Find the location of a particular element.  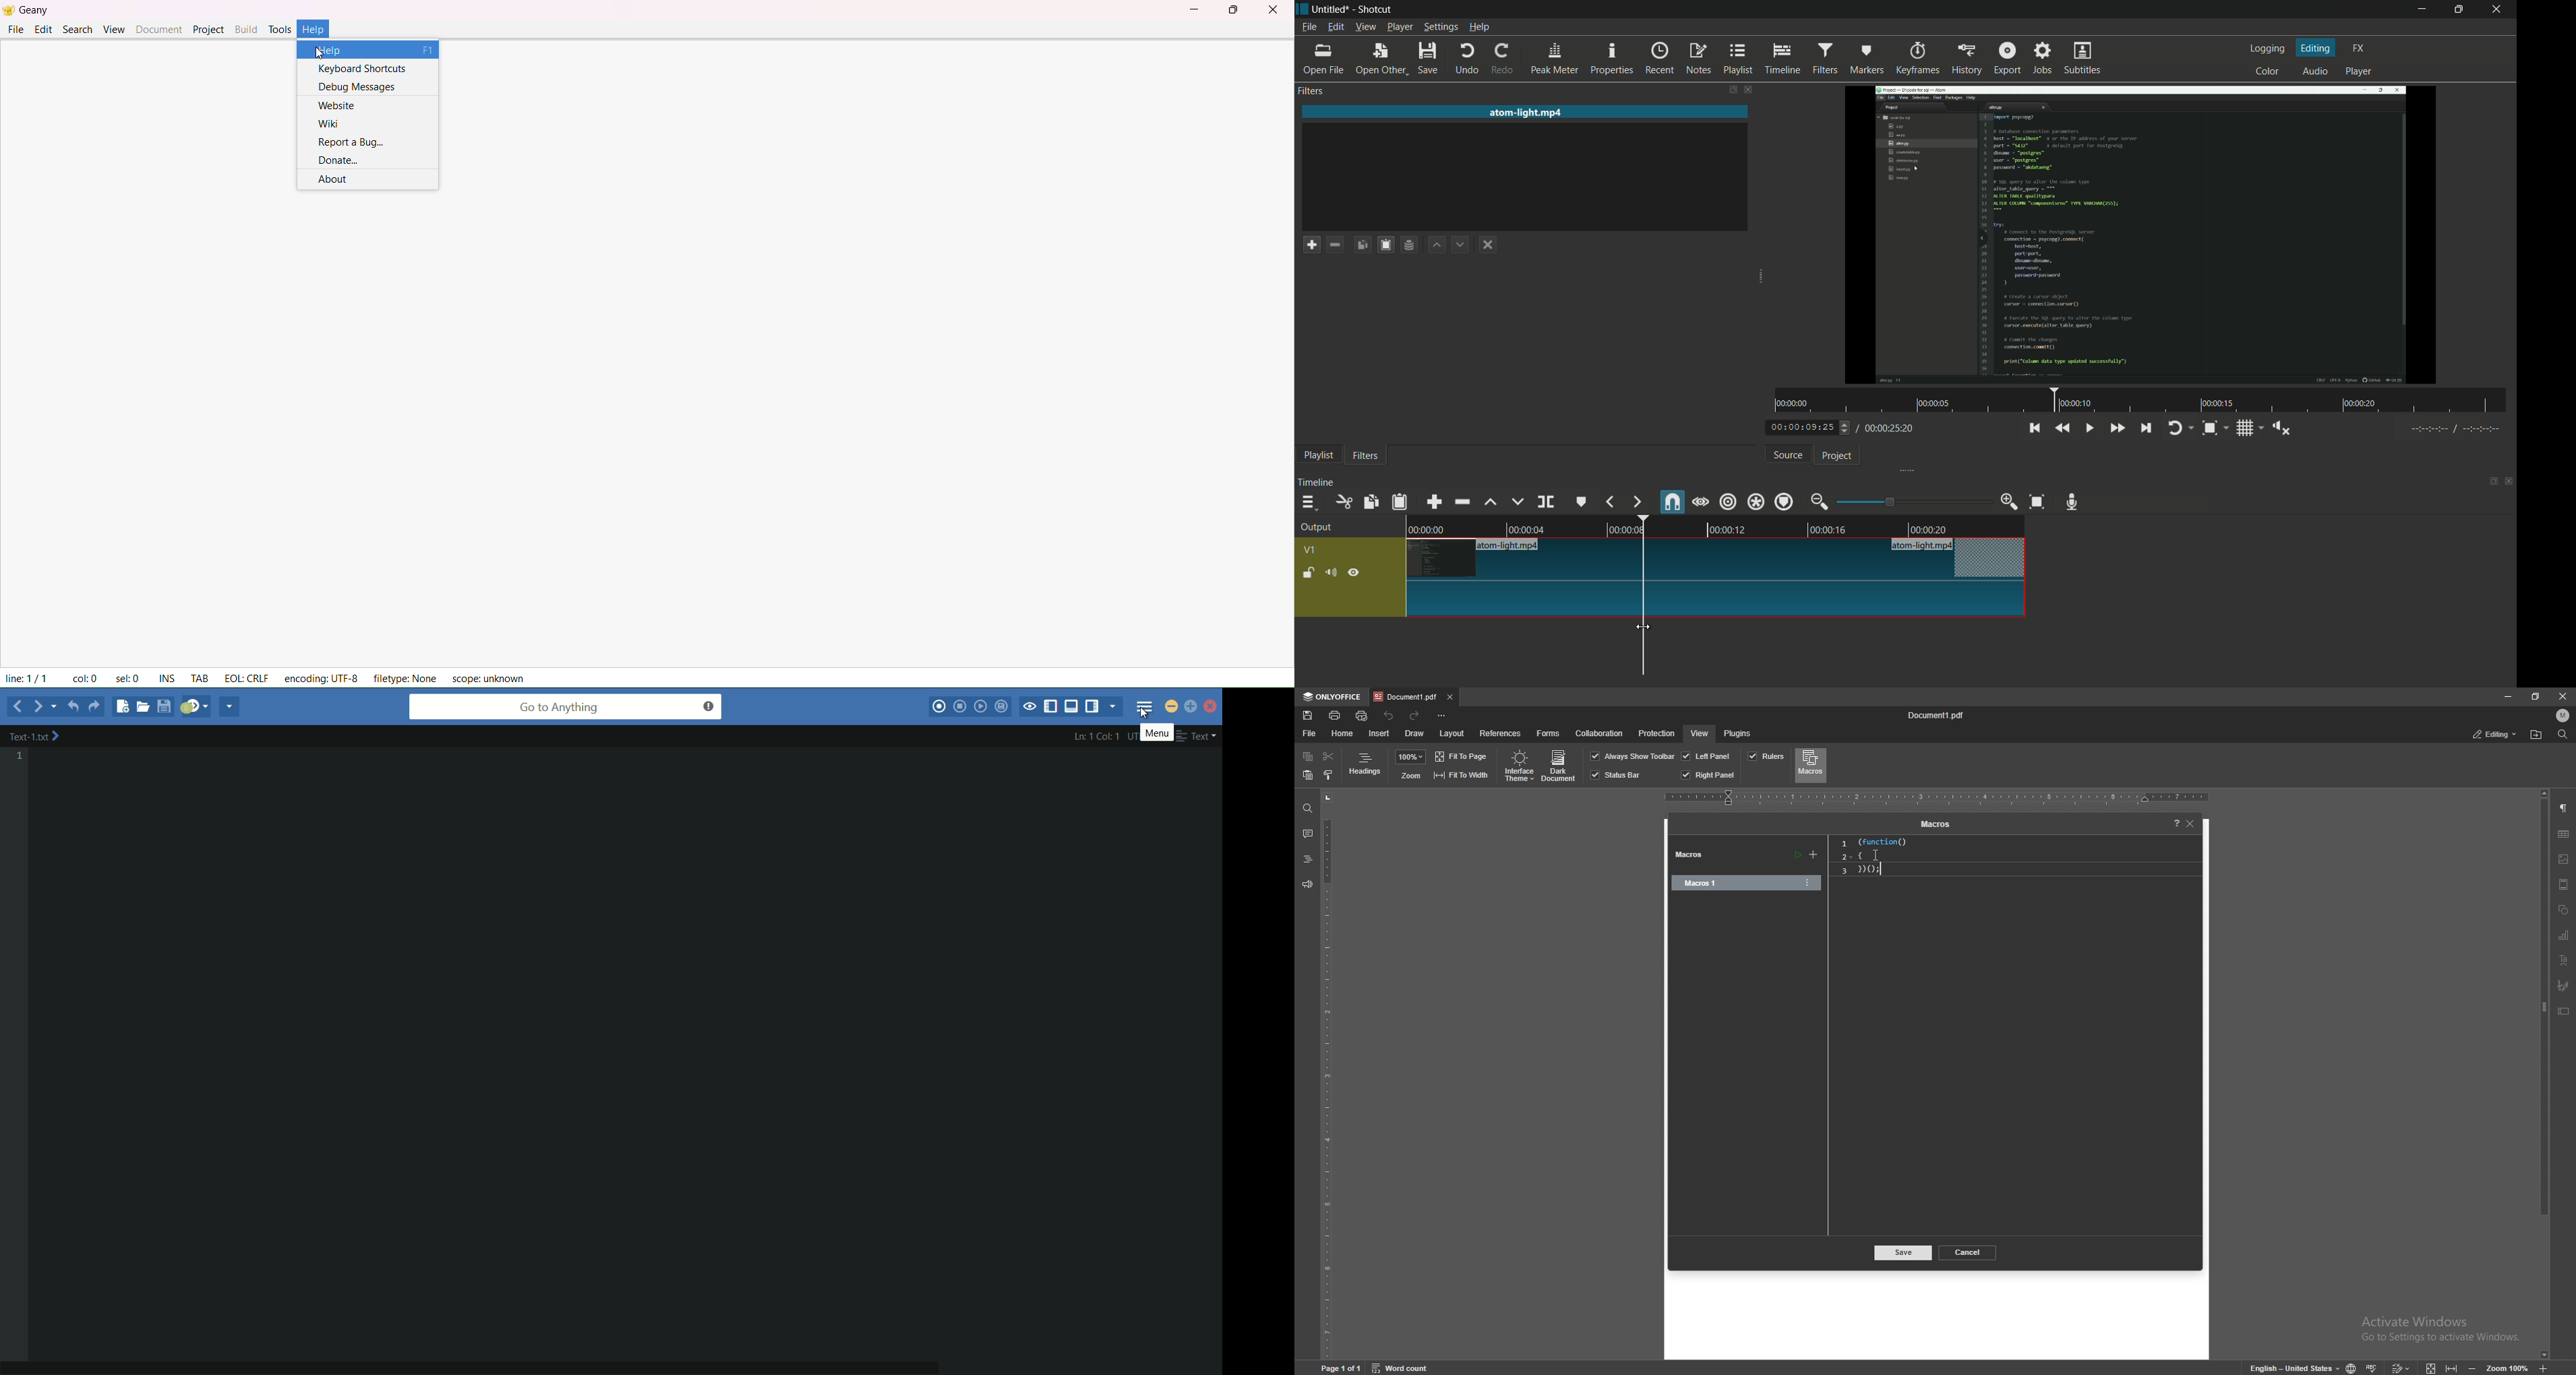

save is located at coordinates (1429, 58).